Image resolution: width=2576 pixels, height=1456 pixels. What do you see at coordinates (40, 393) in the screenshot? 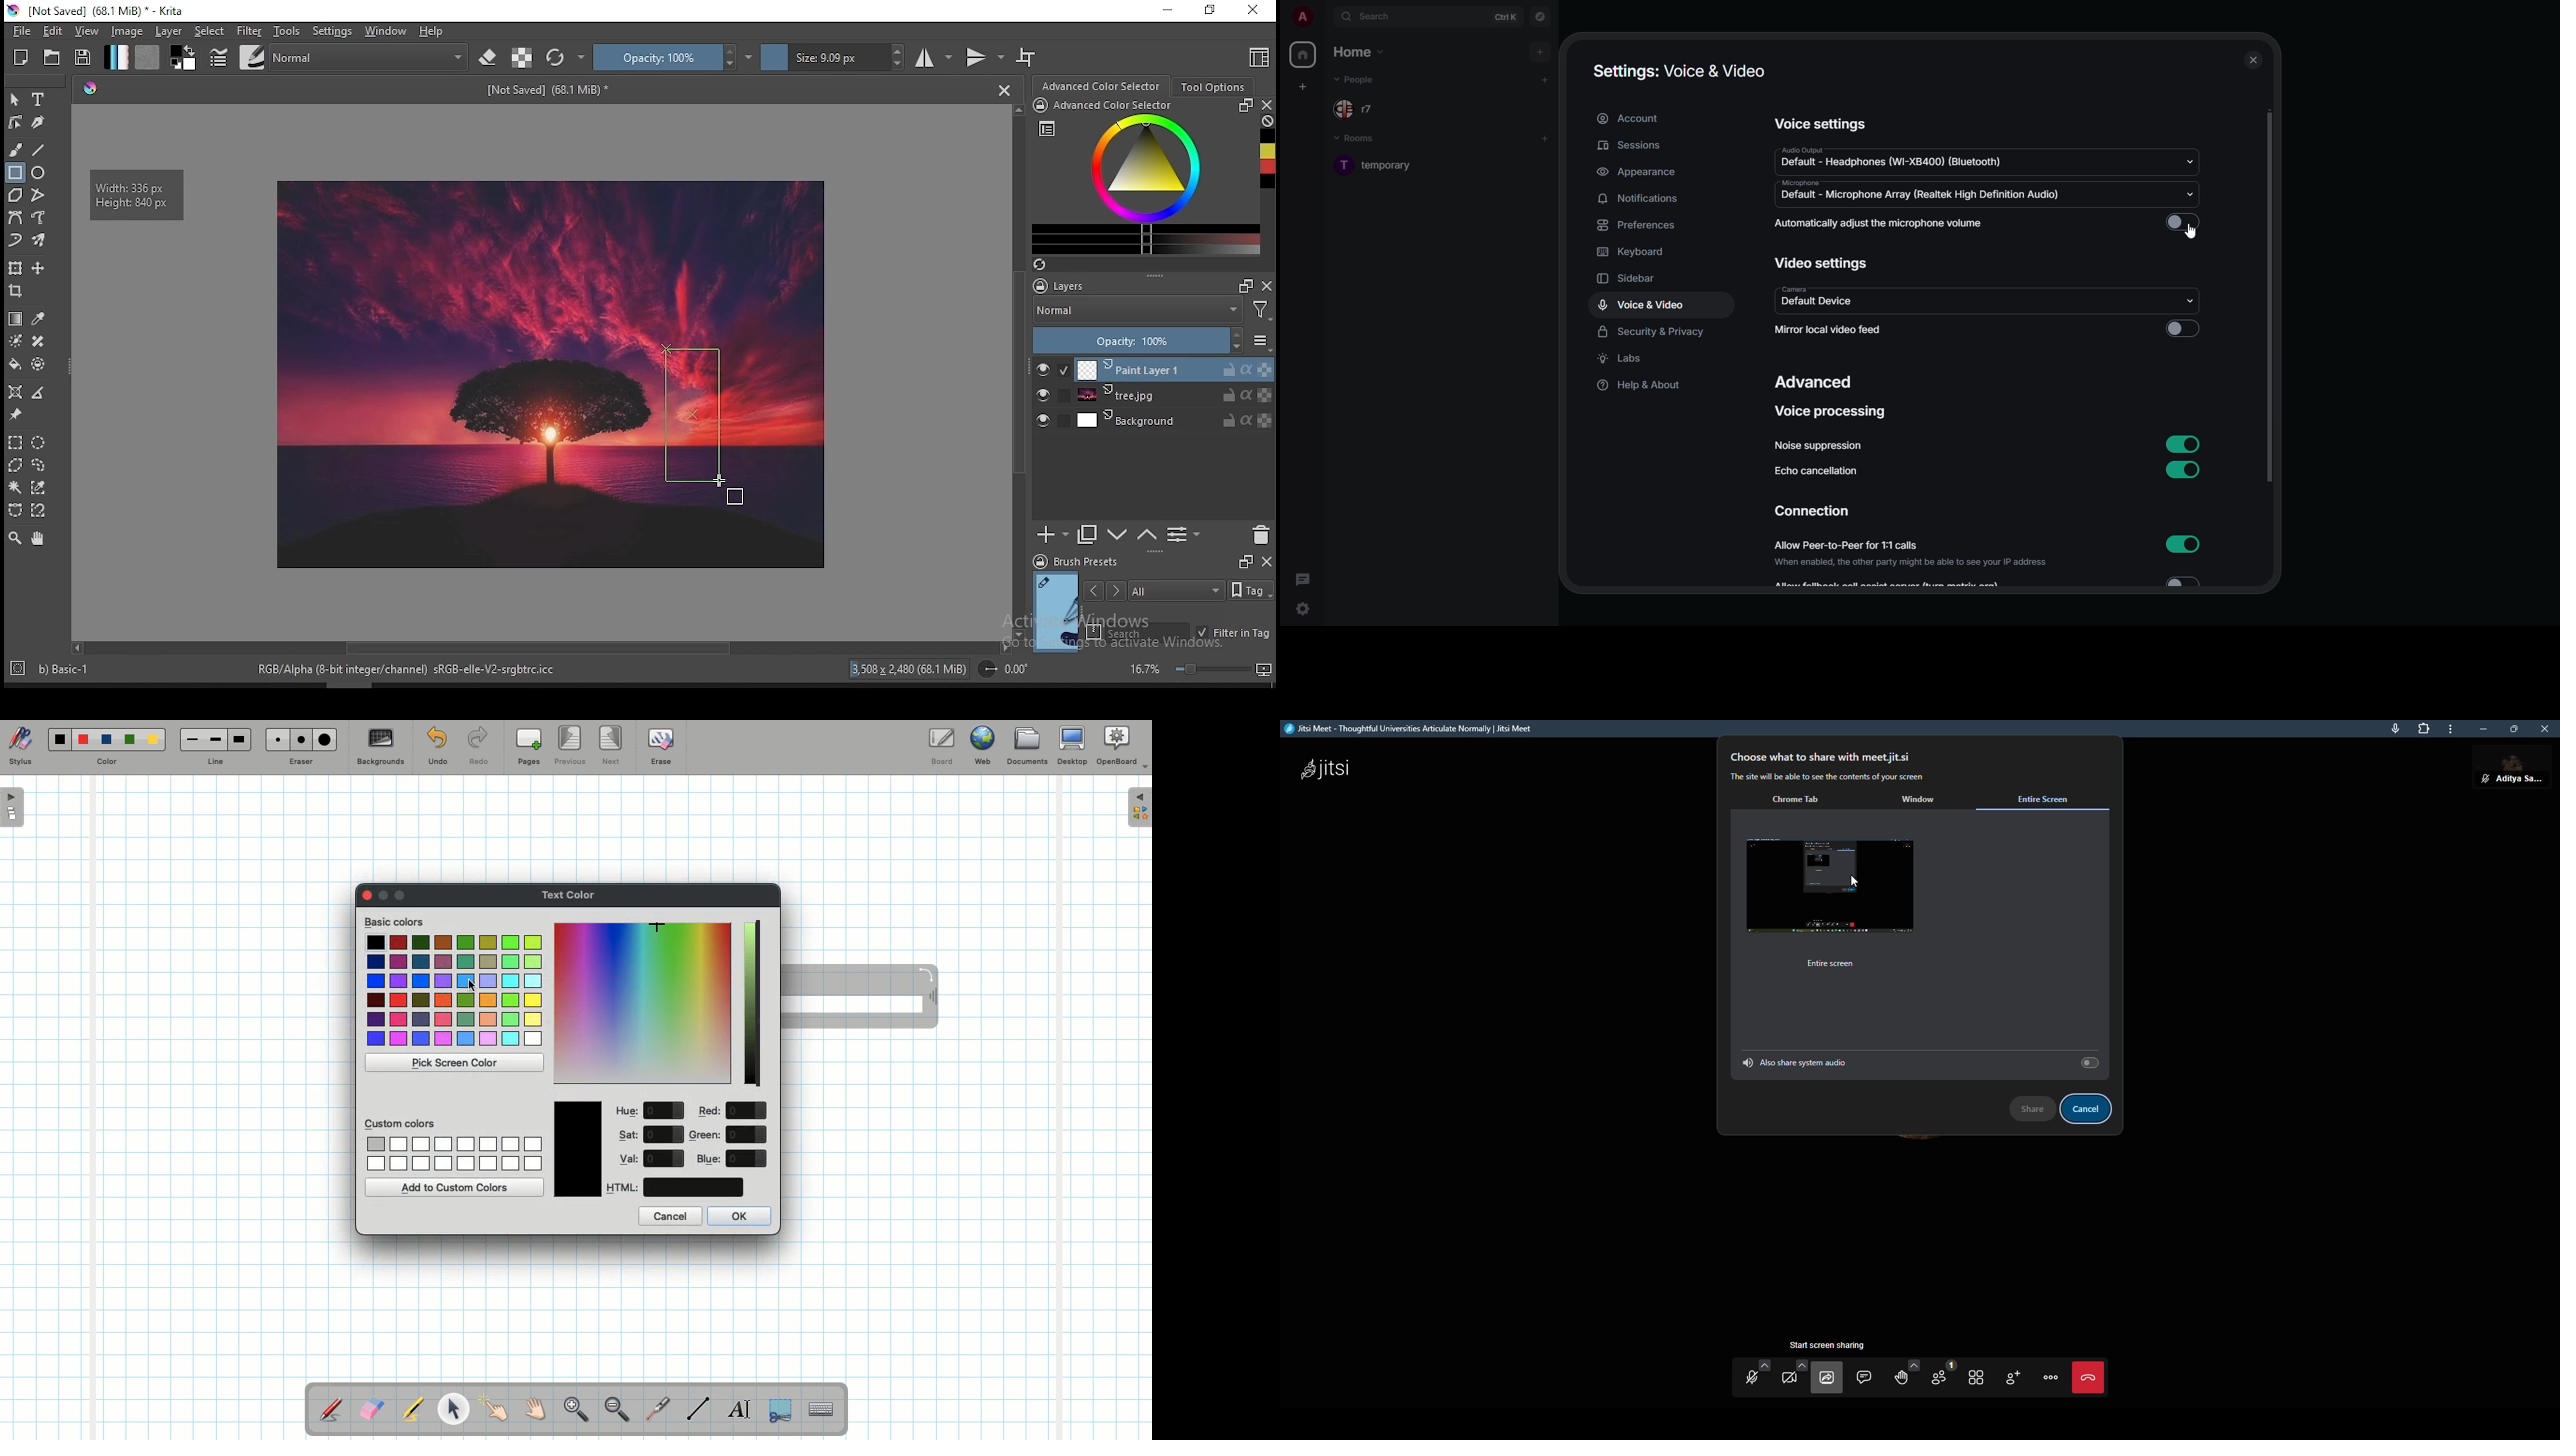
I see `measure distance between two points` at bounding box center [40, 393].